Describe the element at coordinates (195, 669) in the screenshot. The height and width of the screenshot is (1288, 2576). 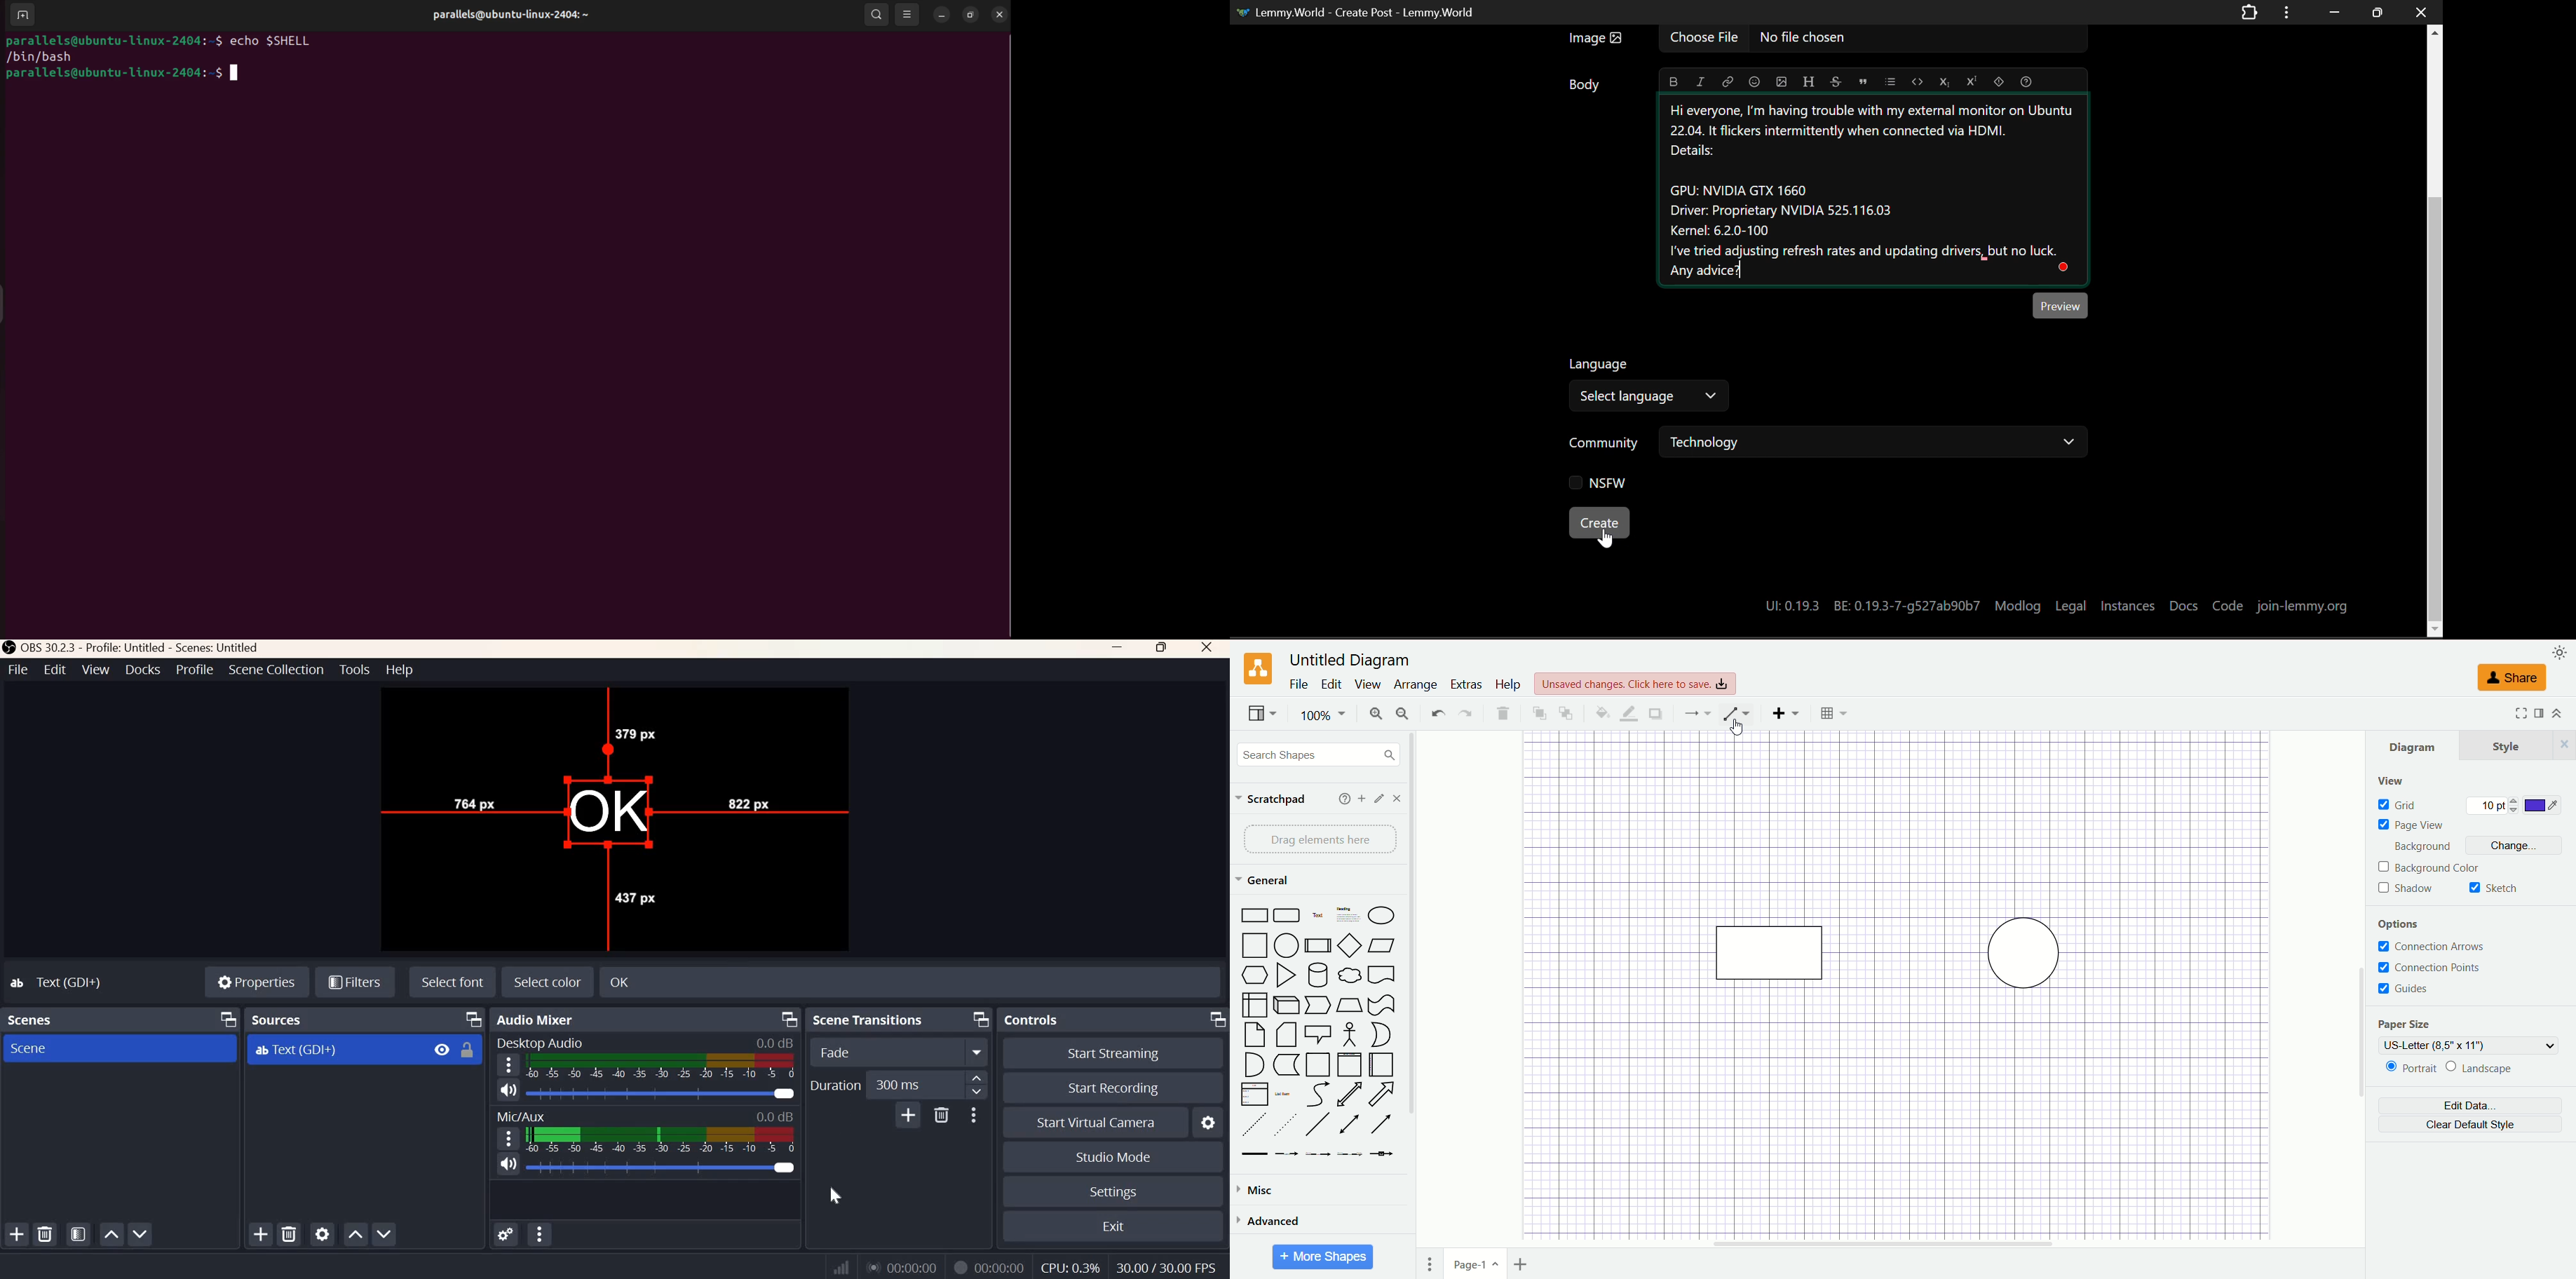
I see `Profile` at that location.